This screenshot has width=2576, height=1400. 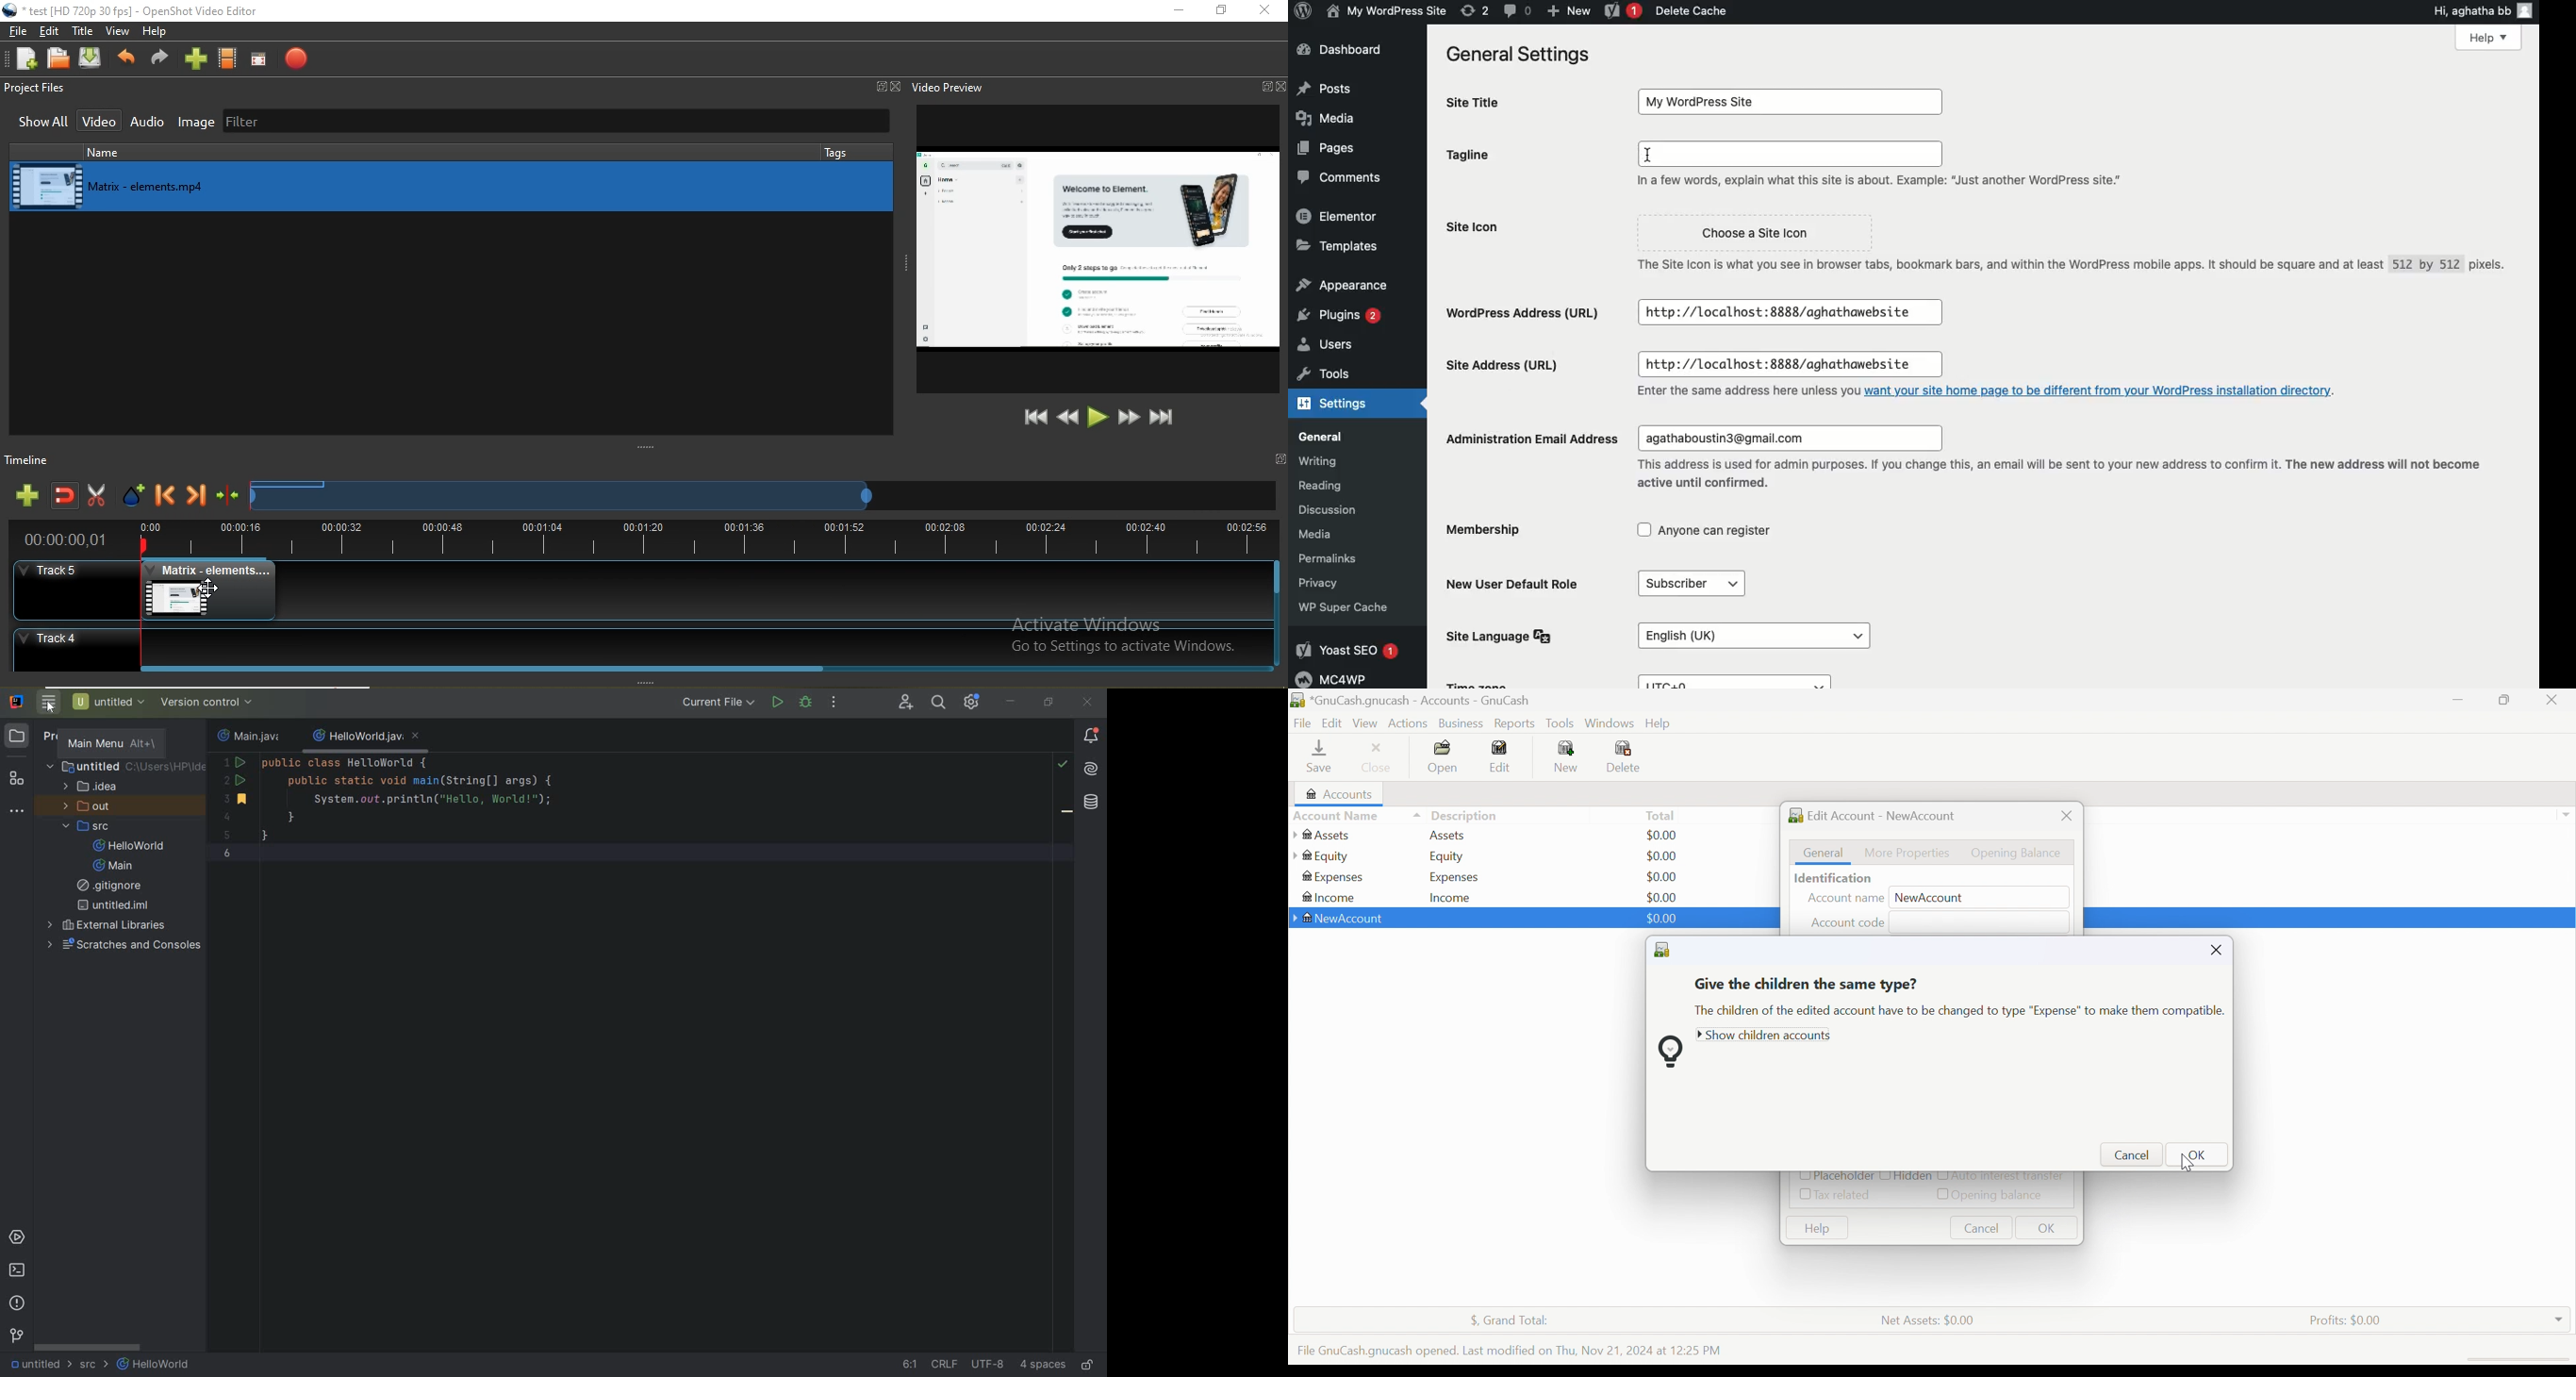 I want to click on Help, so click(x=157, y=33).